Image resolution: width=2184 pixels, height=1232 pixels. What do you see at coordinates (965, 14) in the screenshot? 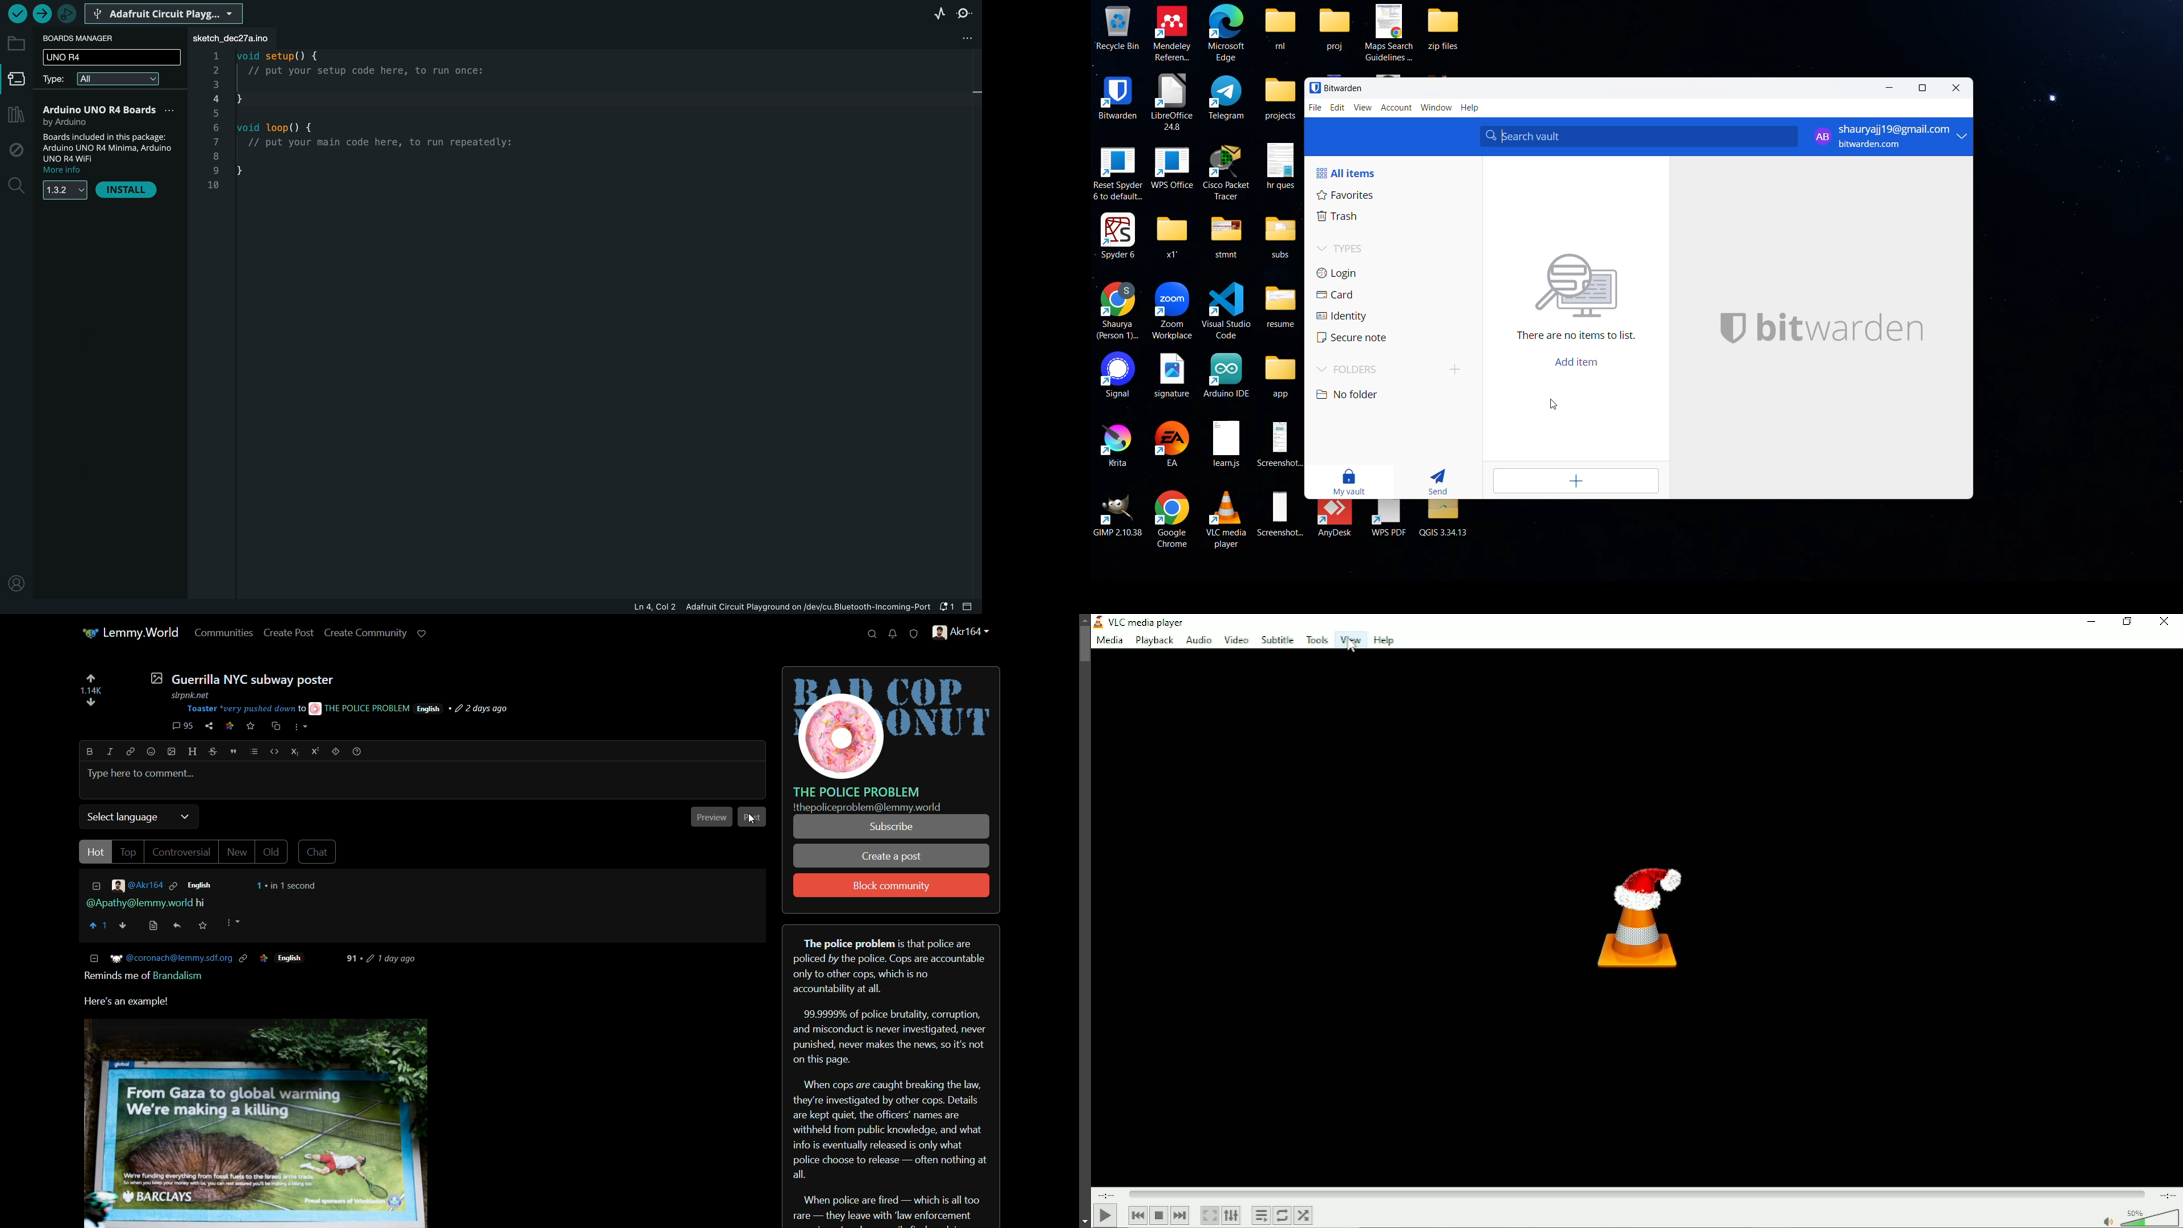
I see `serial monitor` at bounding box center [965, 14].